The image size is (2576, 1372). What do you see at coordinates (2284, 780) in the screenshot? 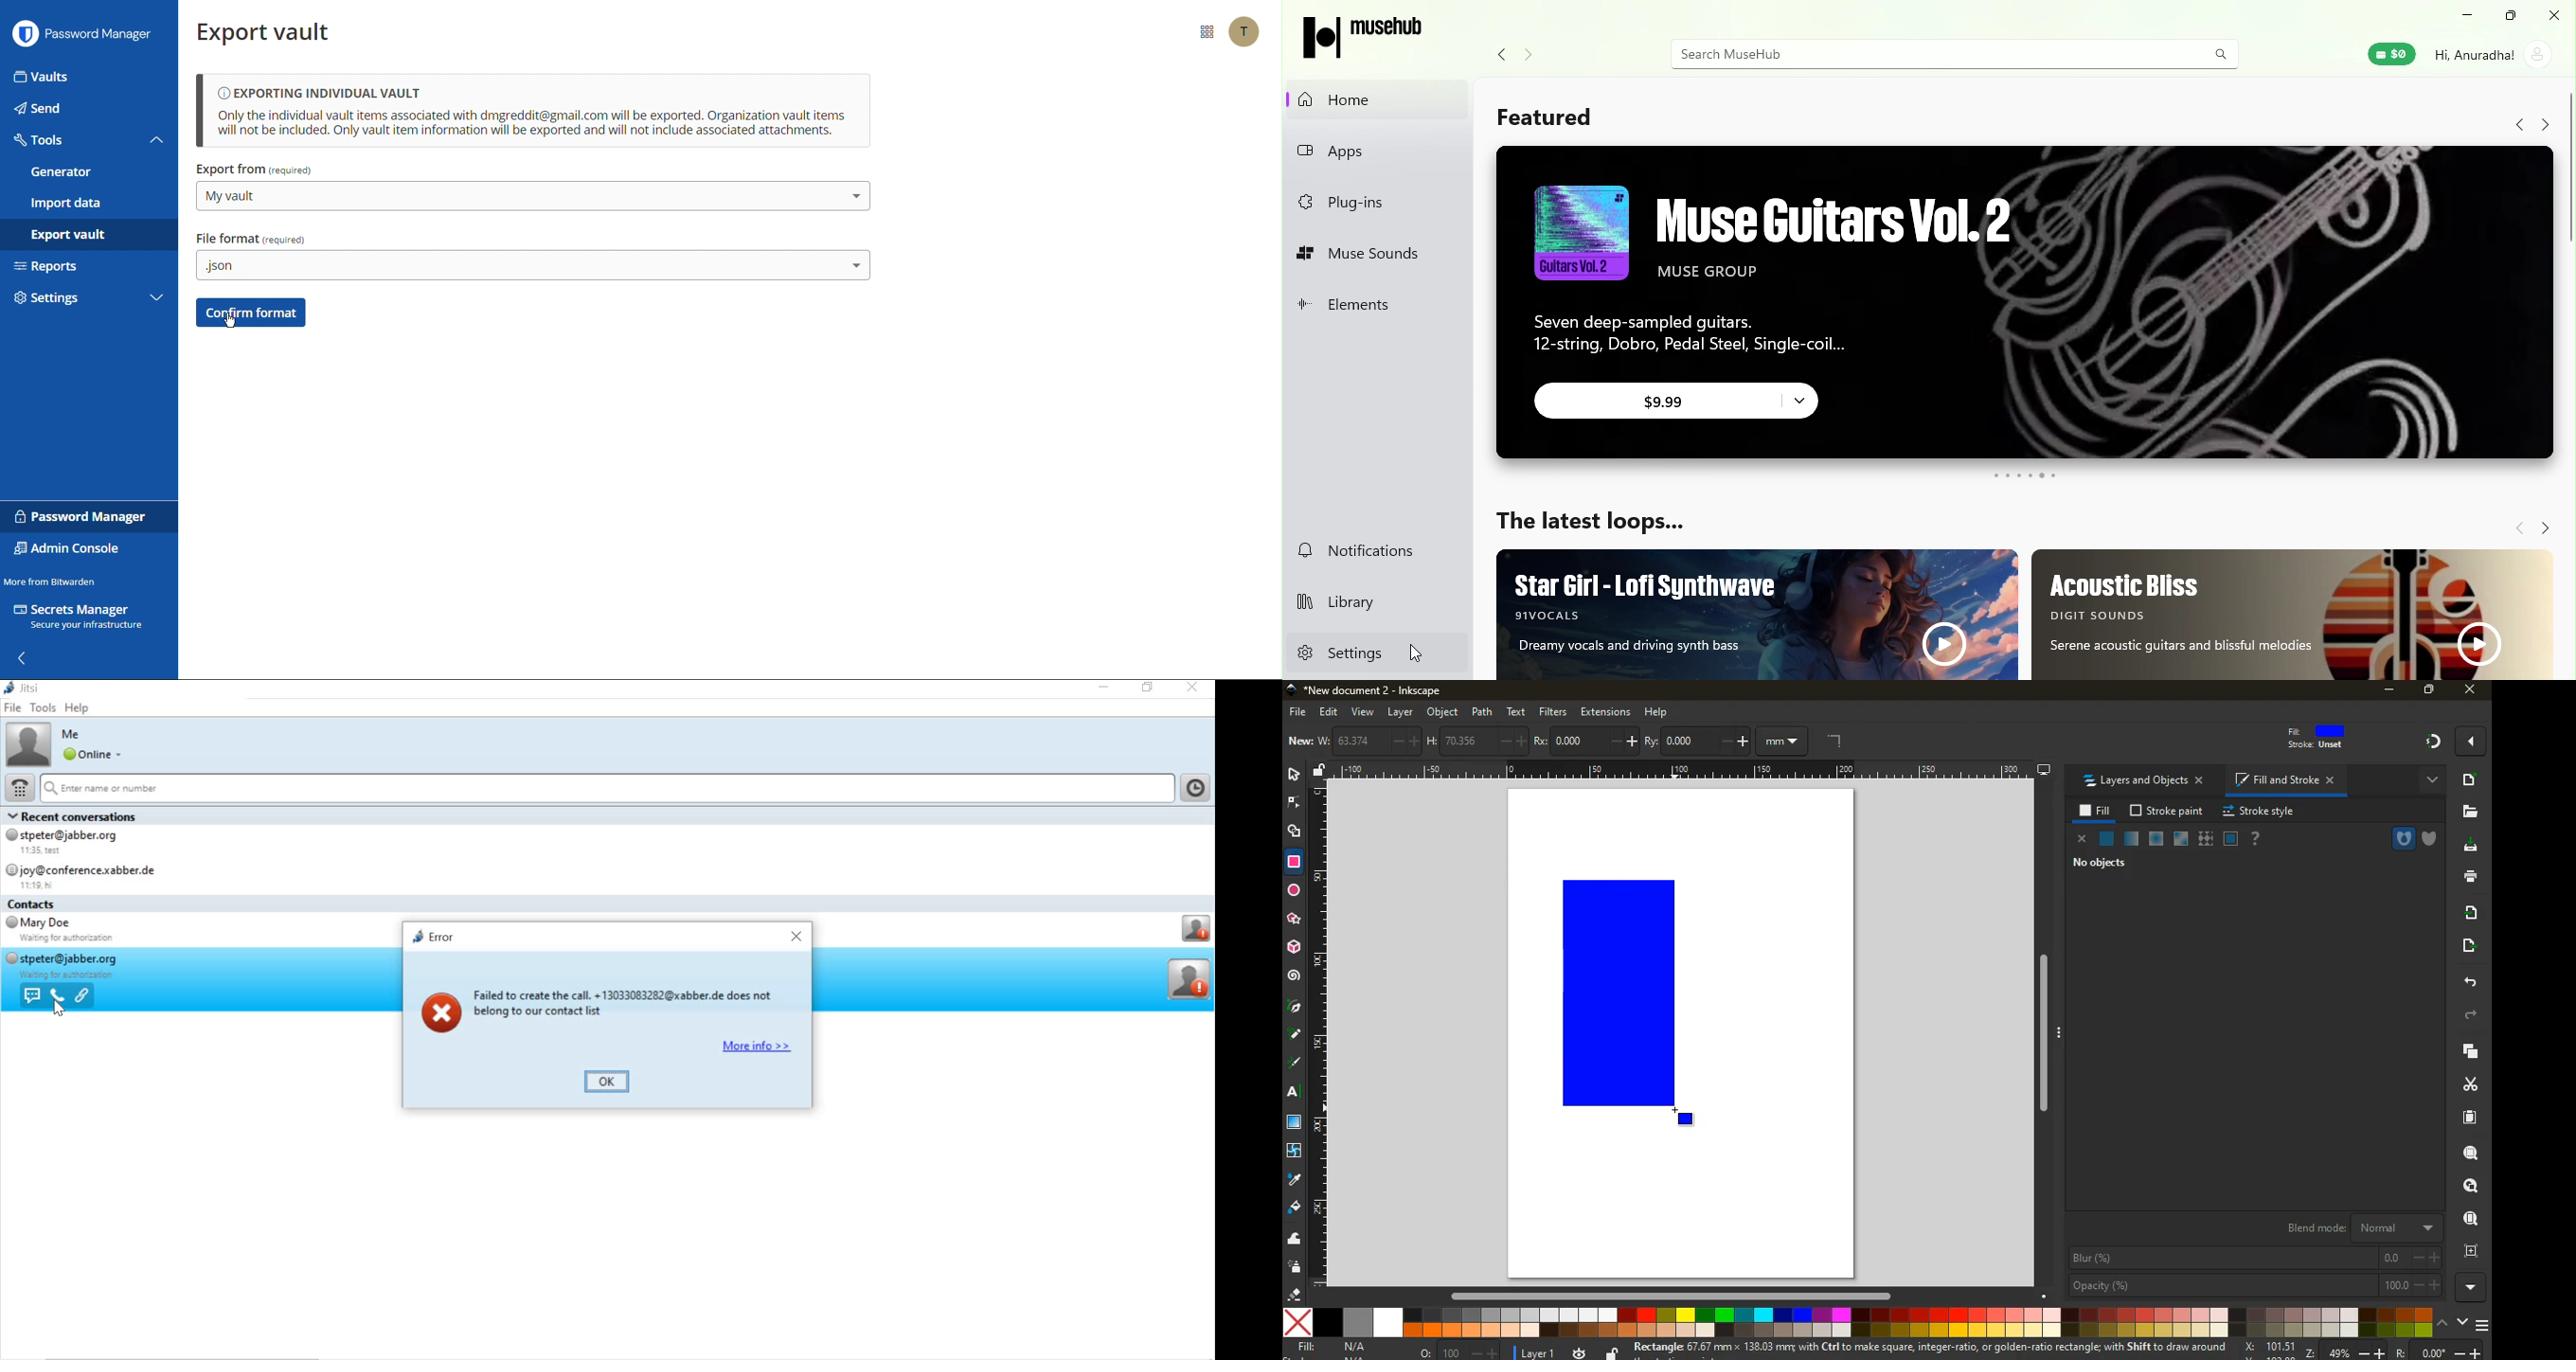
I see `fill and stroke` at bounding box center [2284, 780].